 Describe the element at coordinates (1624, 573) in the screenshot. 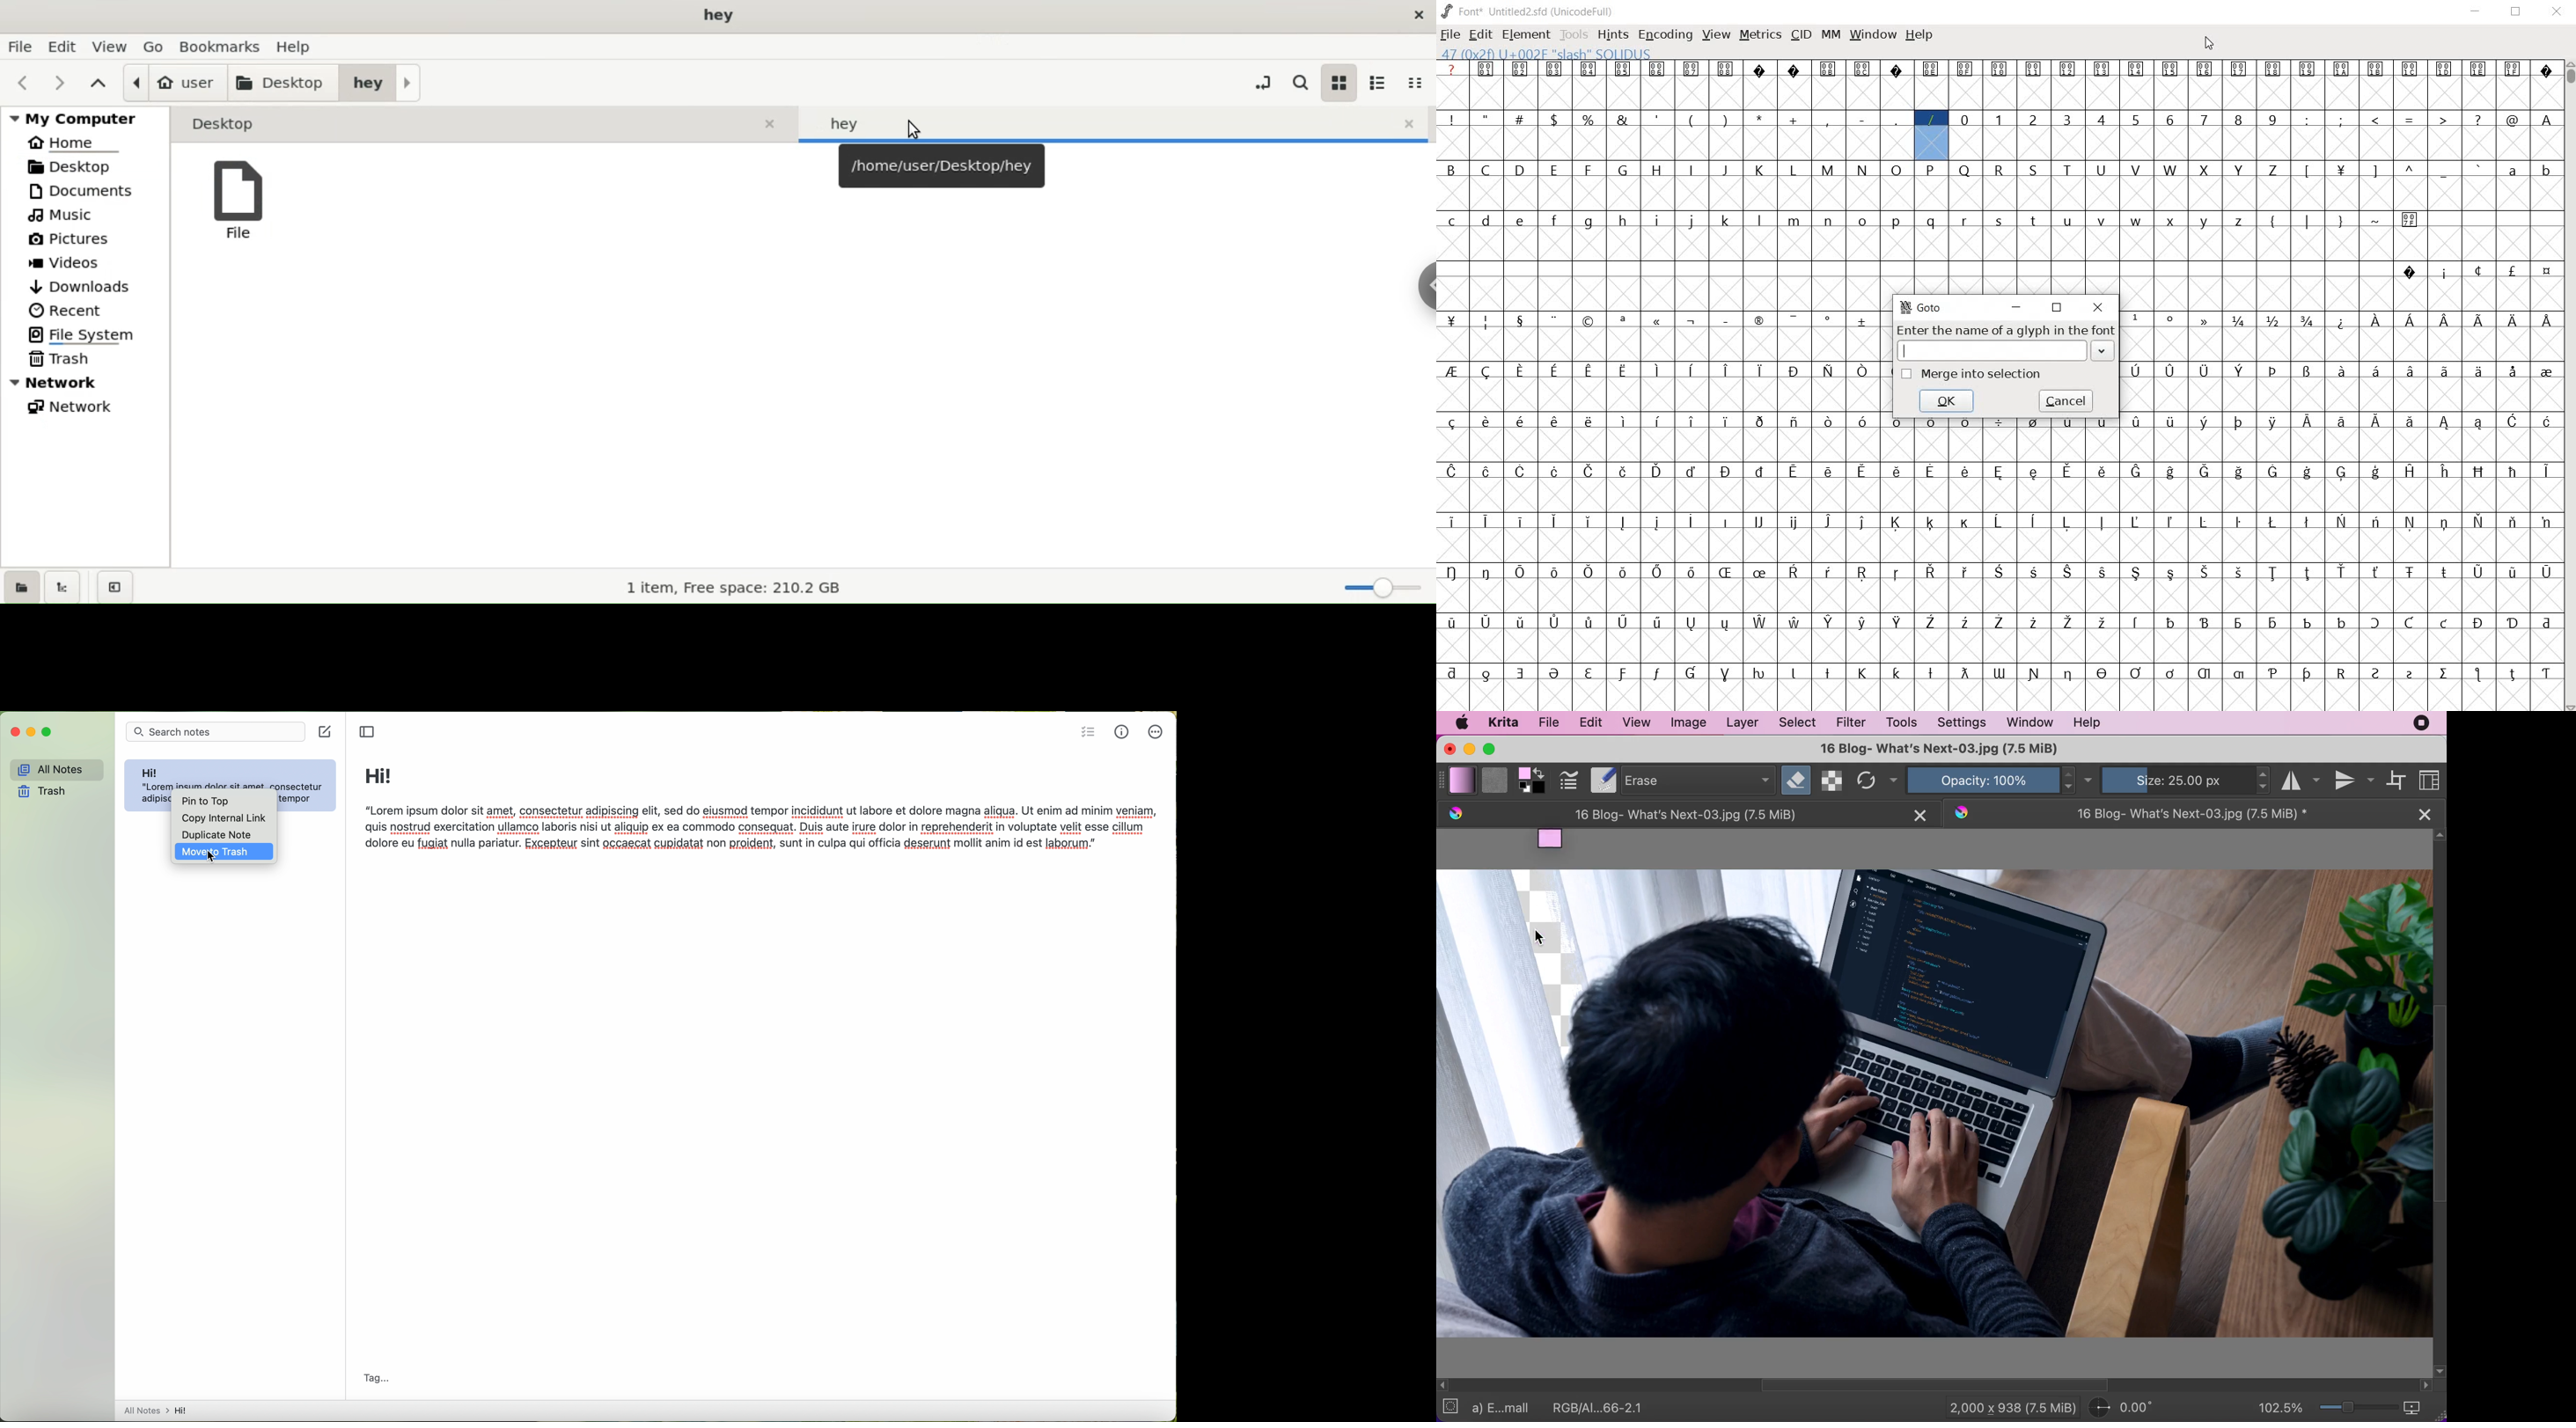

I see `glyph` at that location.